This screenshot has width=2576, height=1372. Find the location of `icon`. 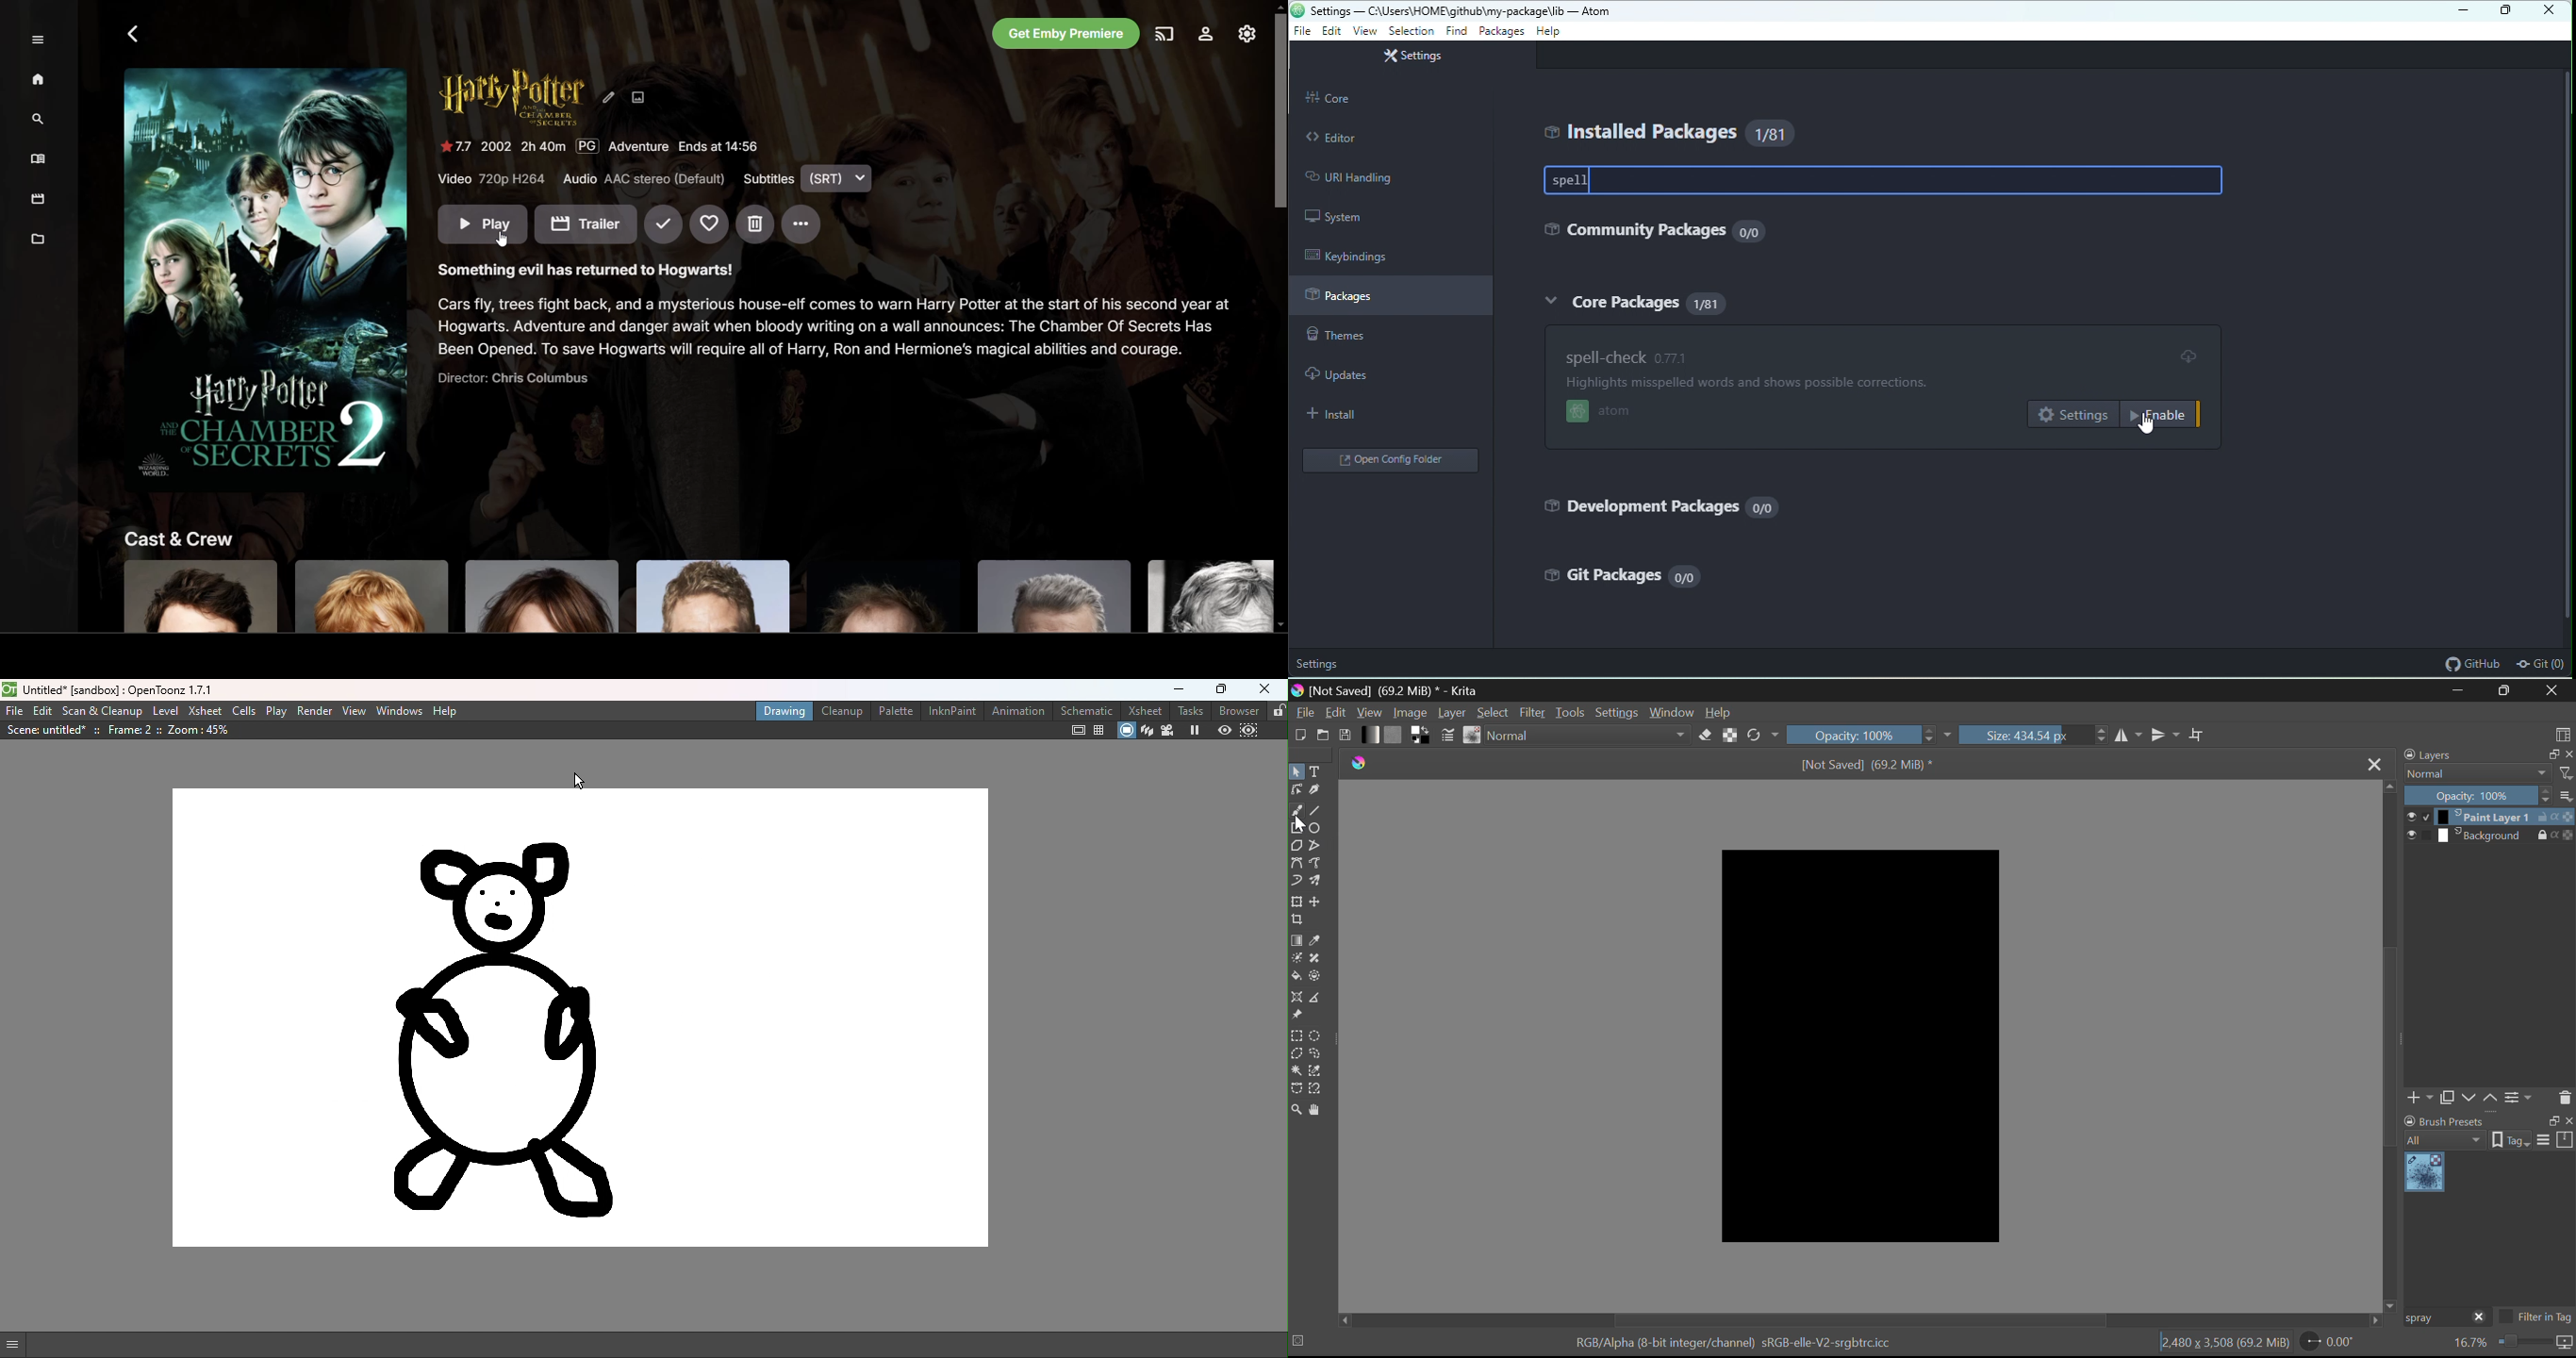

icon is located at coordinates (2565, 1344).